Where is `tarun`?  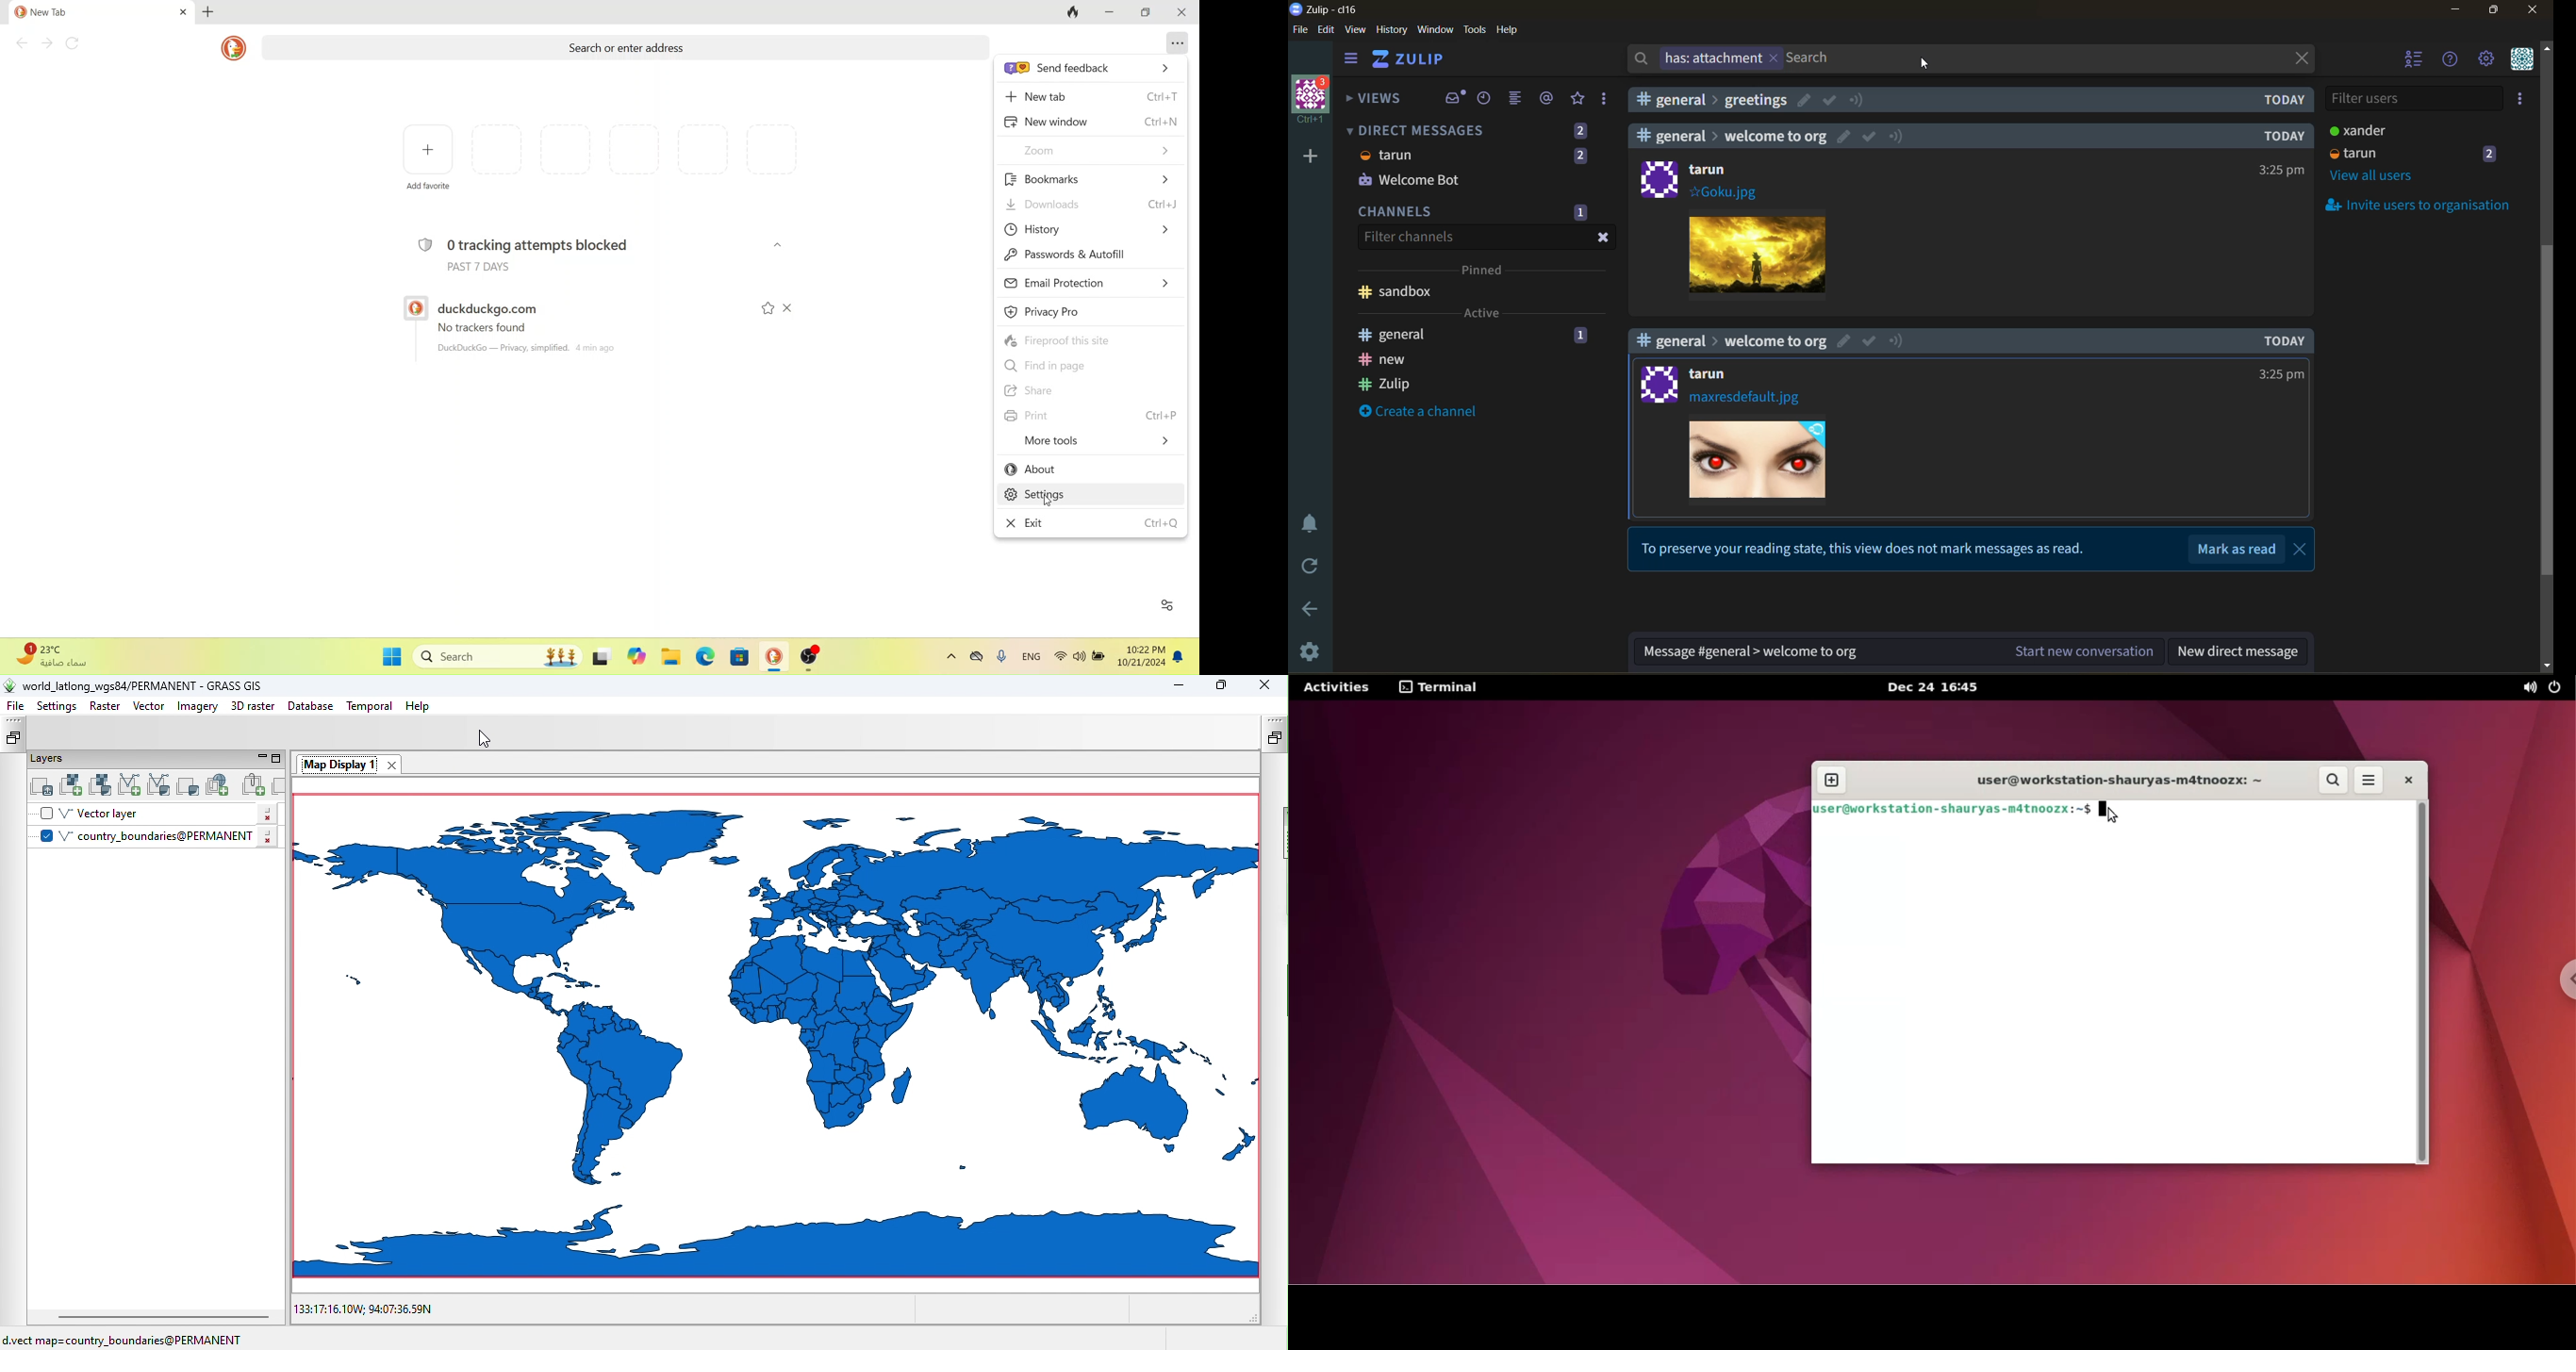 tarun is located at coordinates (1713, 374).